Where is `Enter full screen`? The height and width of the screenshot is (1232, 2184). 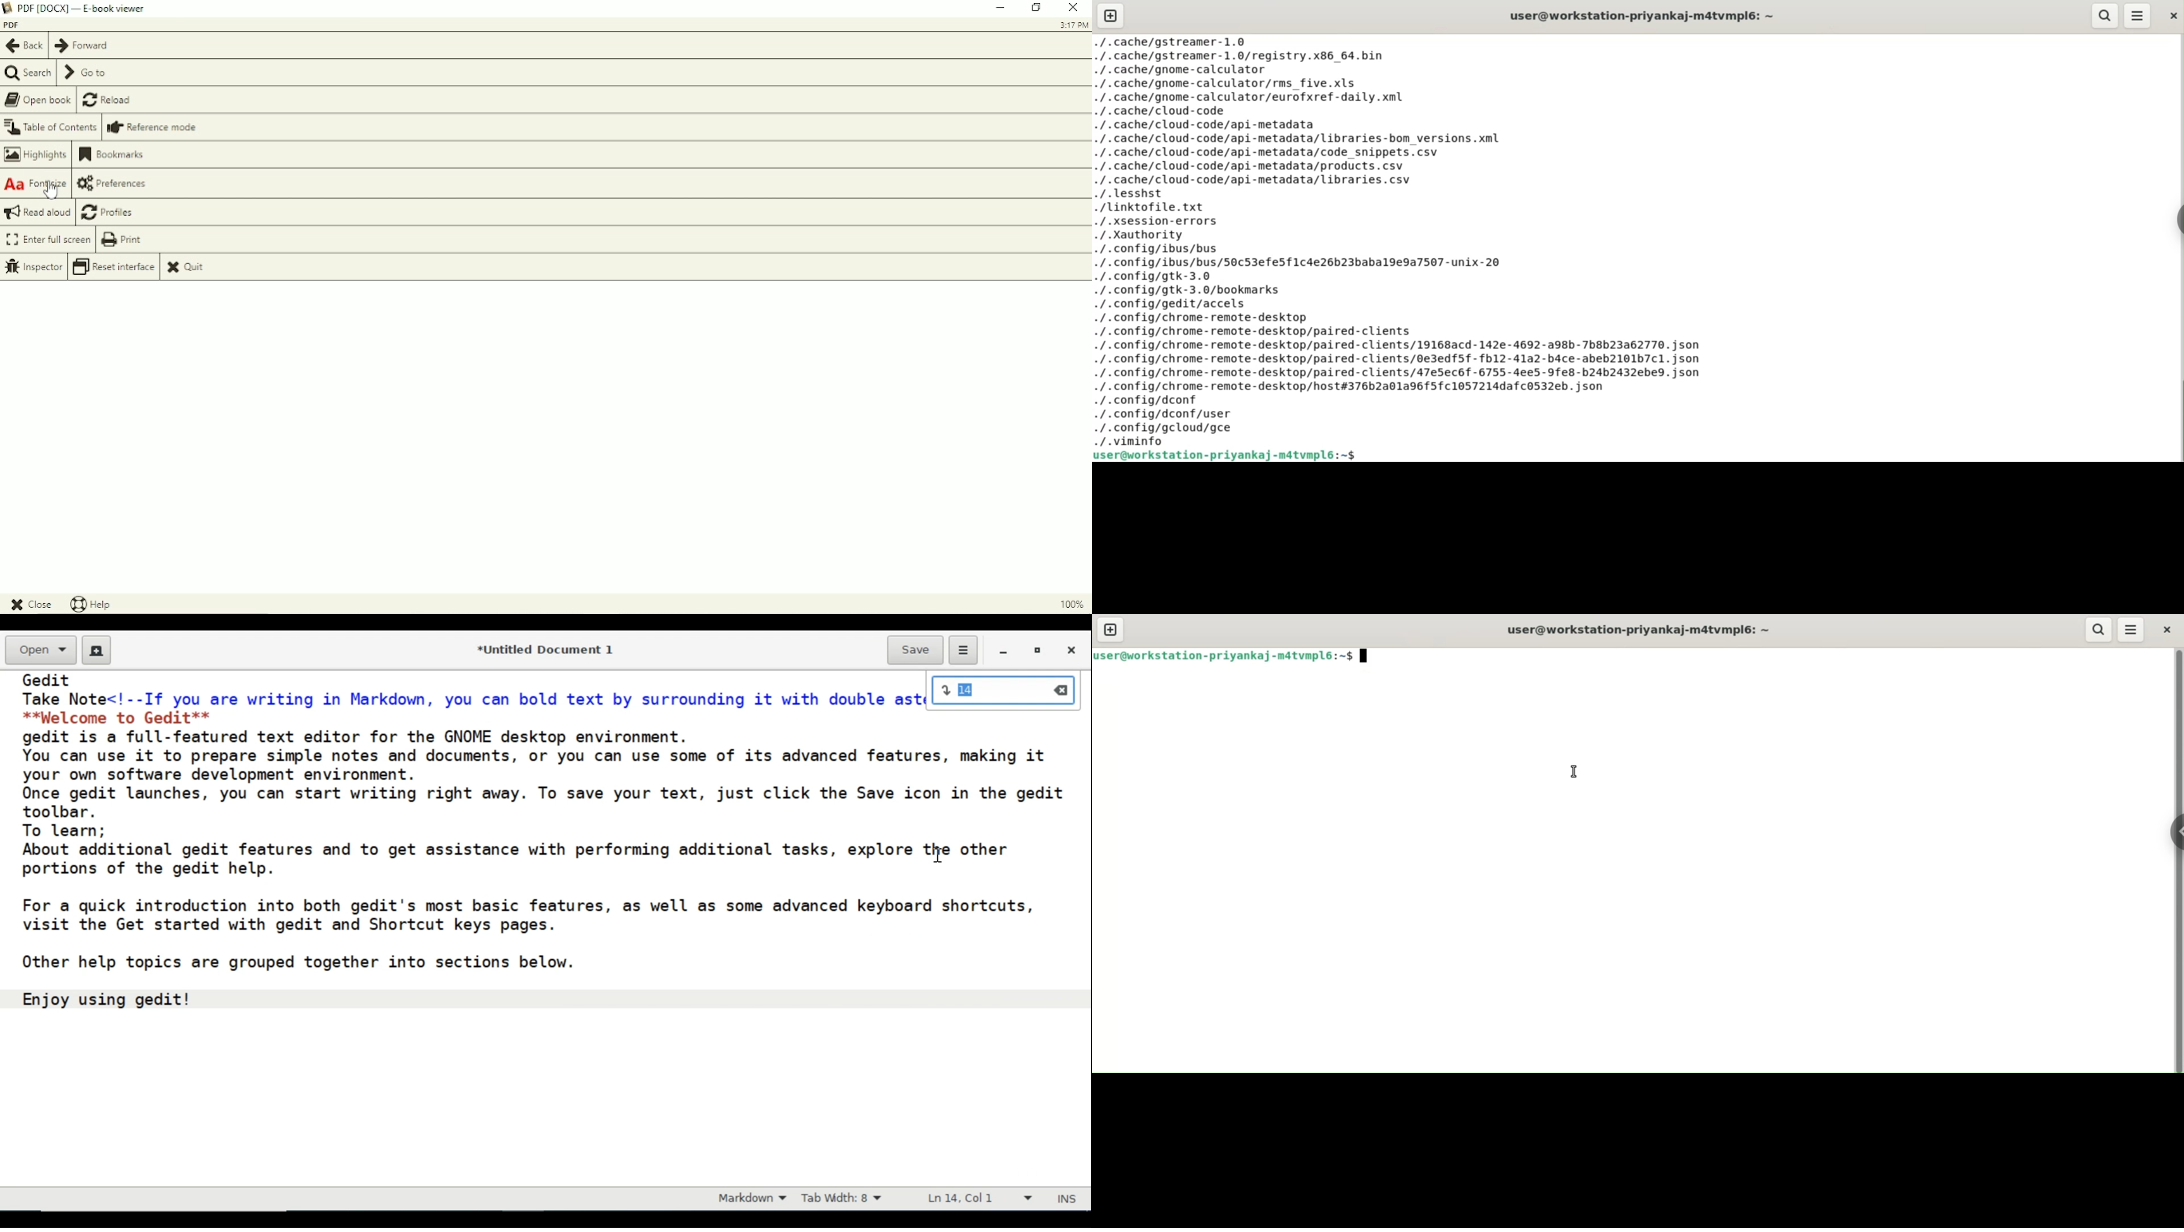
Enter full screen is located at coordinates (46, 239).